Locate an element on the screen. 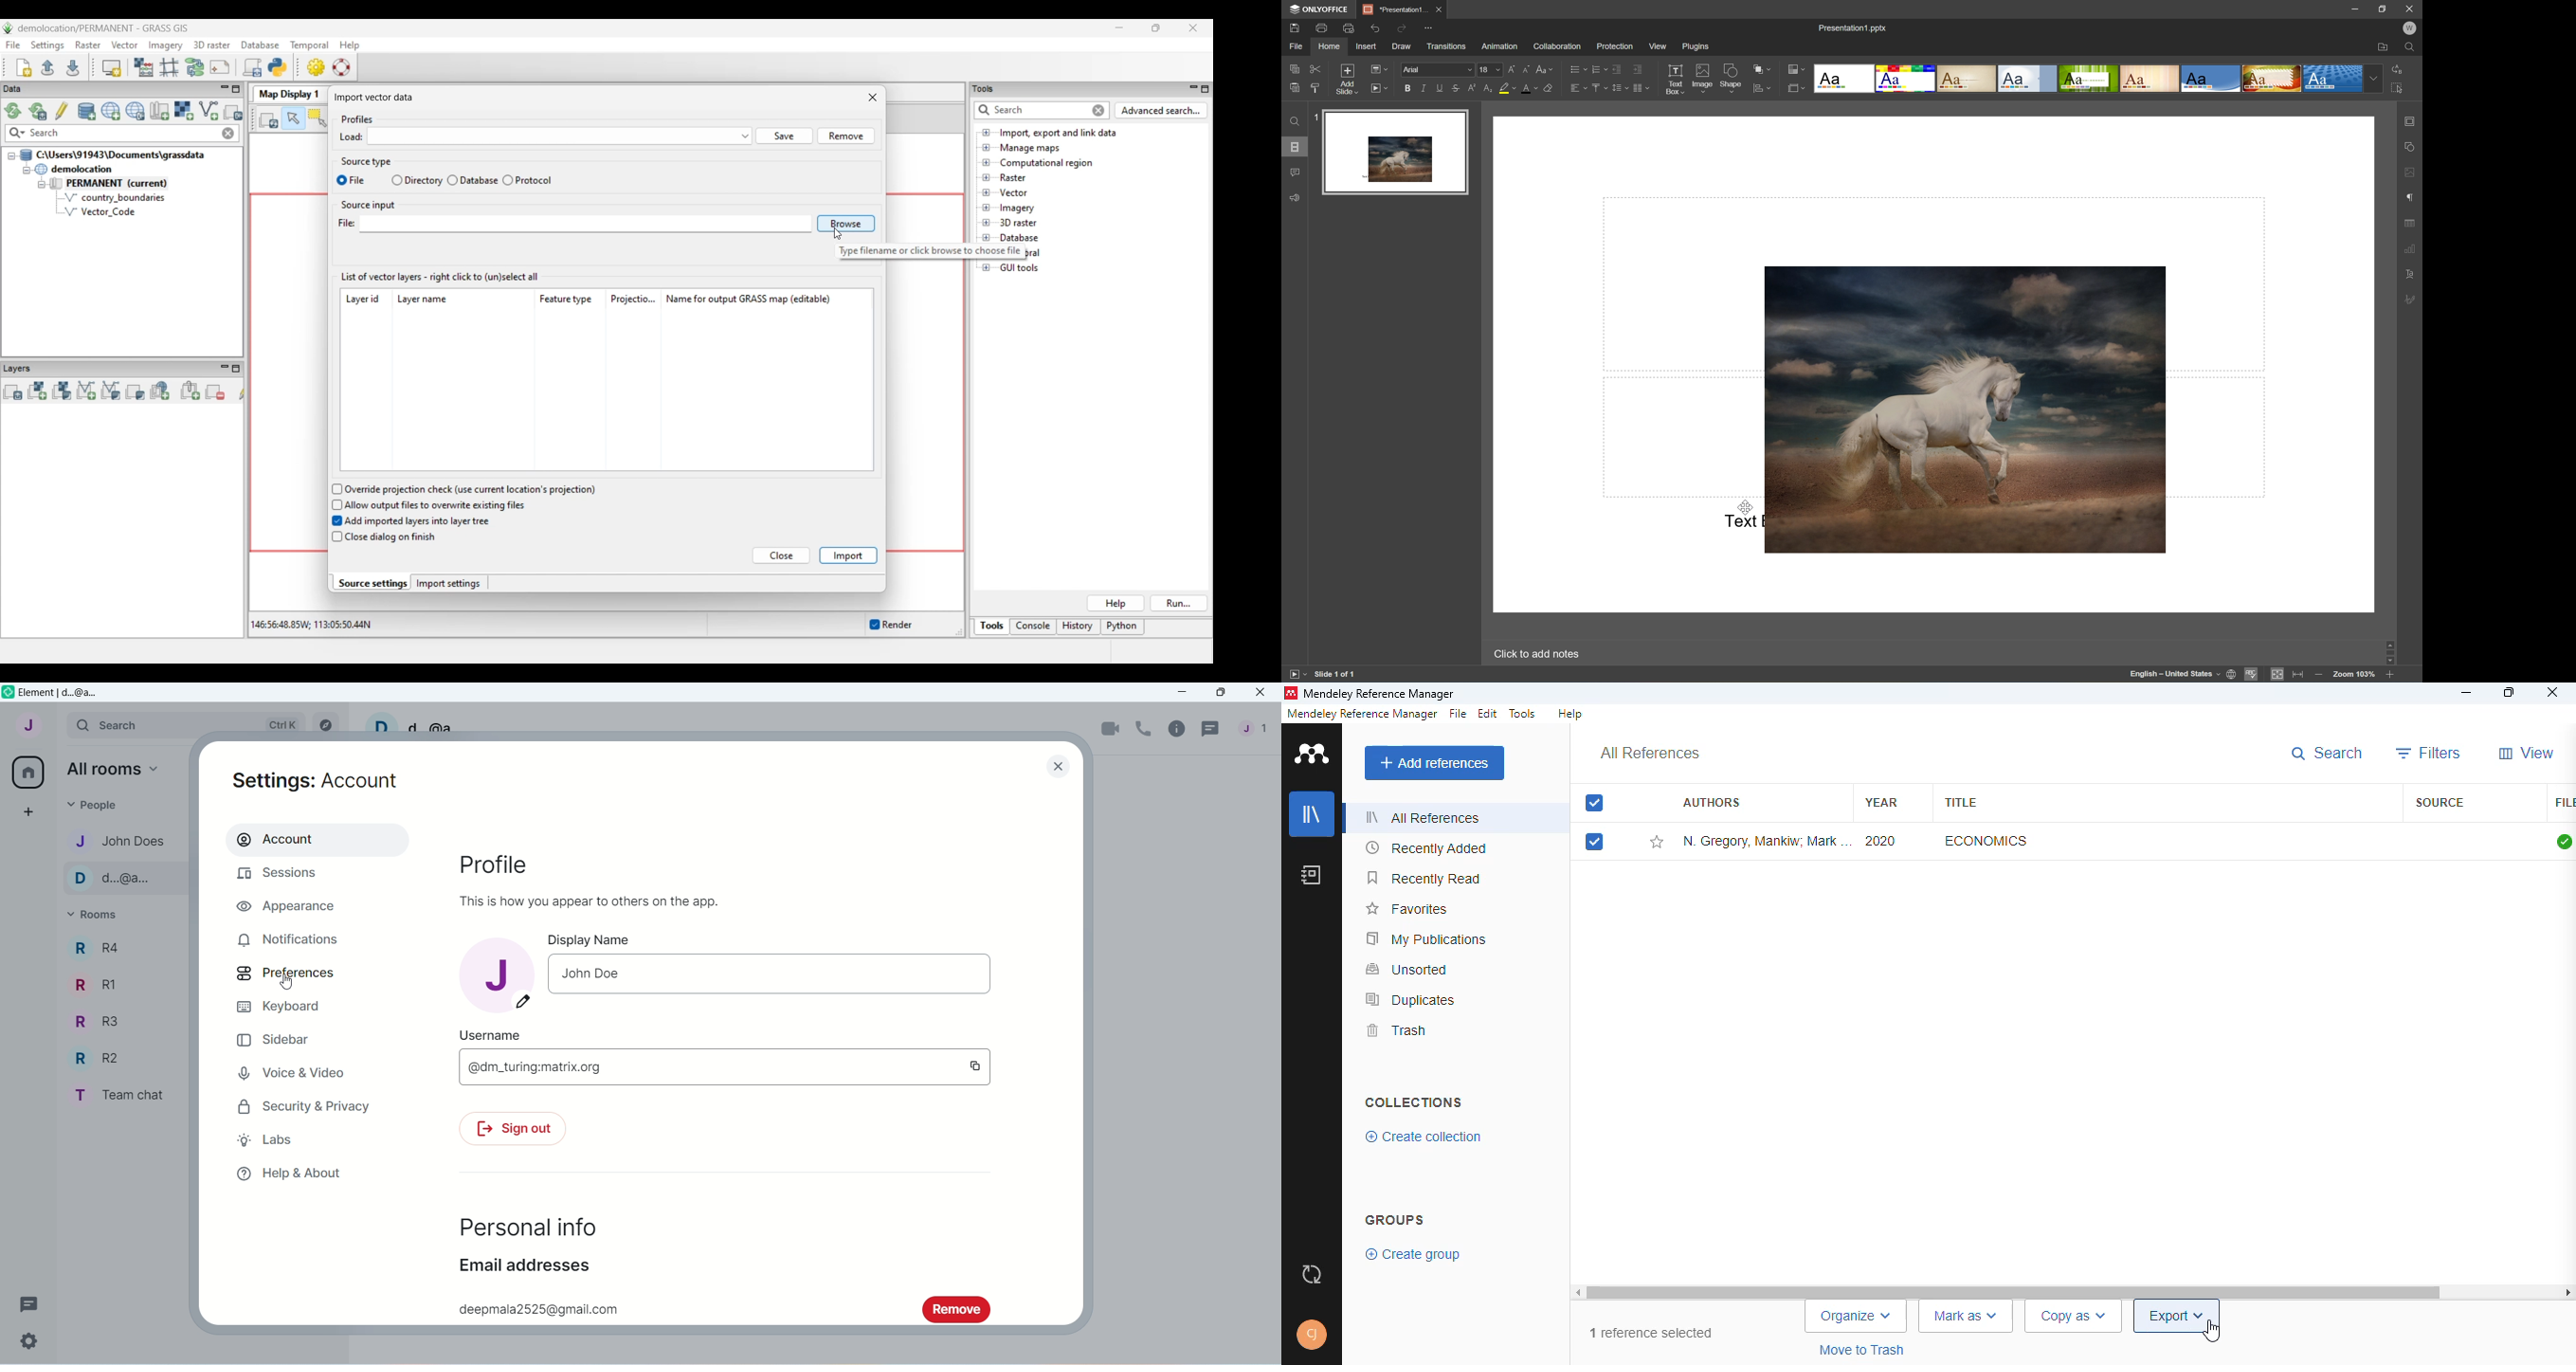 This screenshot has height=1372, width=2576. trash is located at coordinates (1401, 1031).